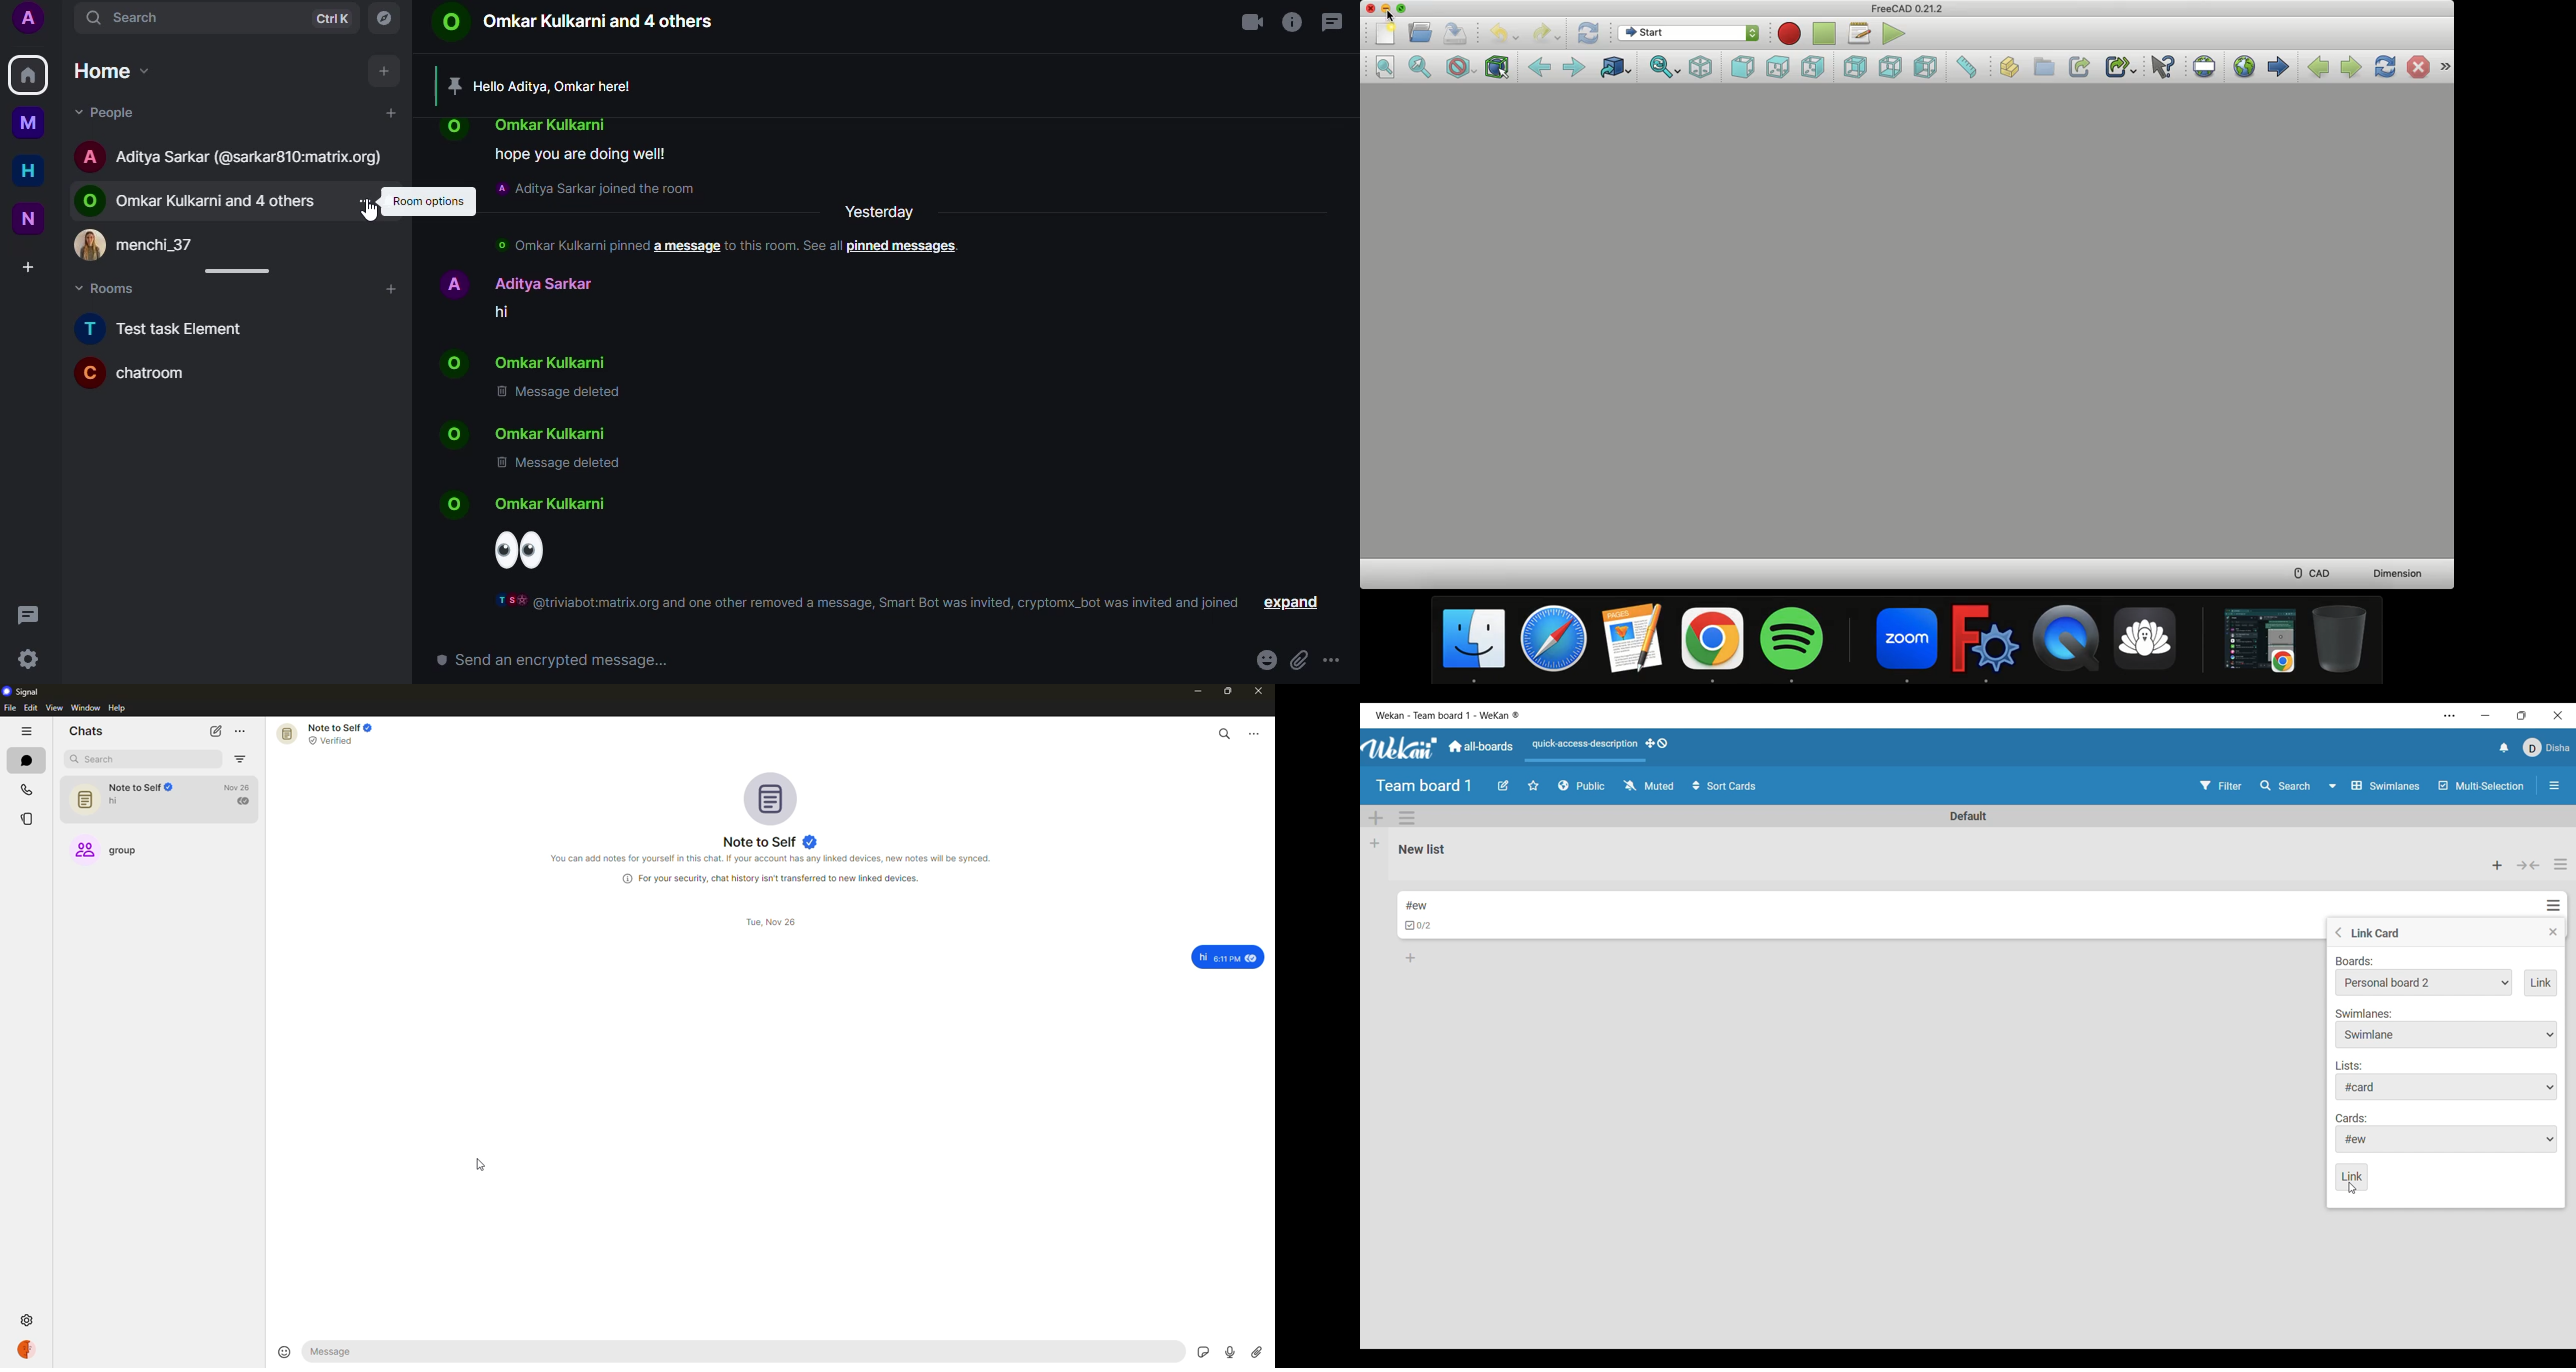 This screenshot has width=2576, height=1372. I want to click on ctrlK, so click(332, 19).